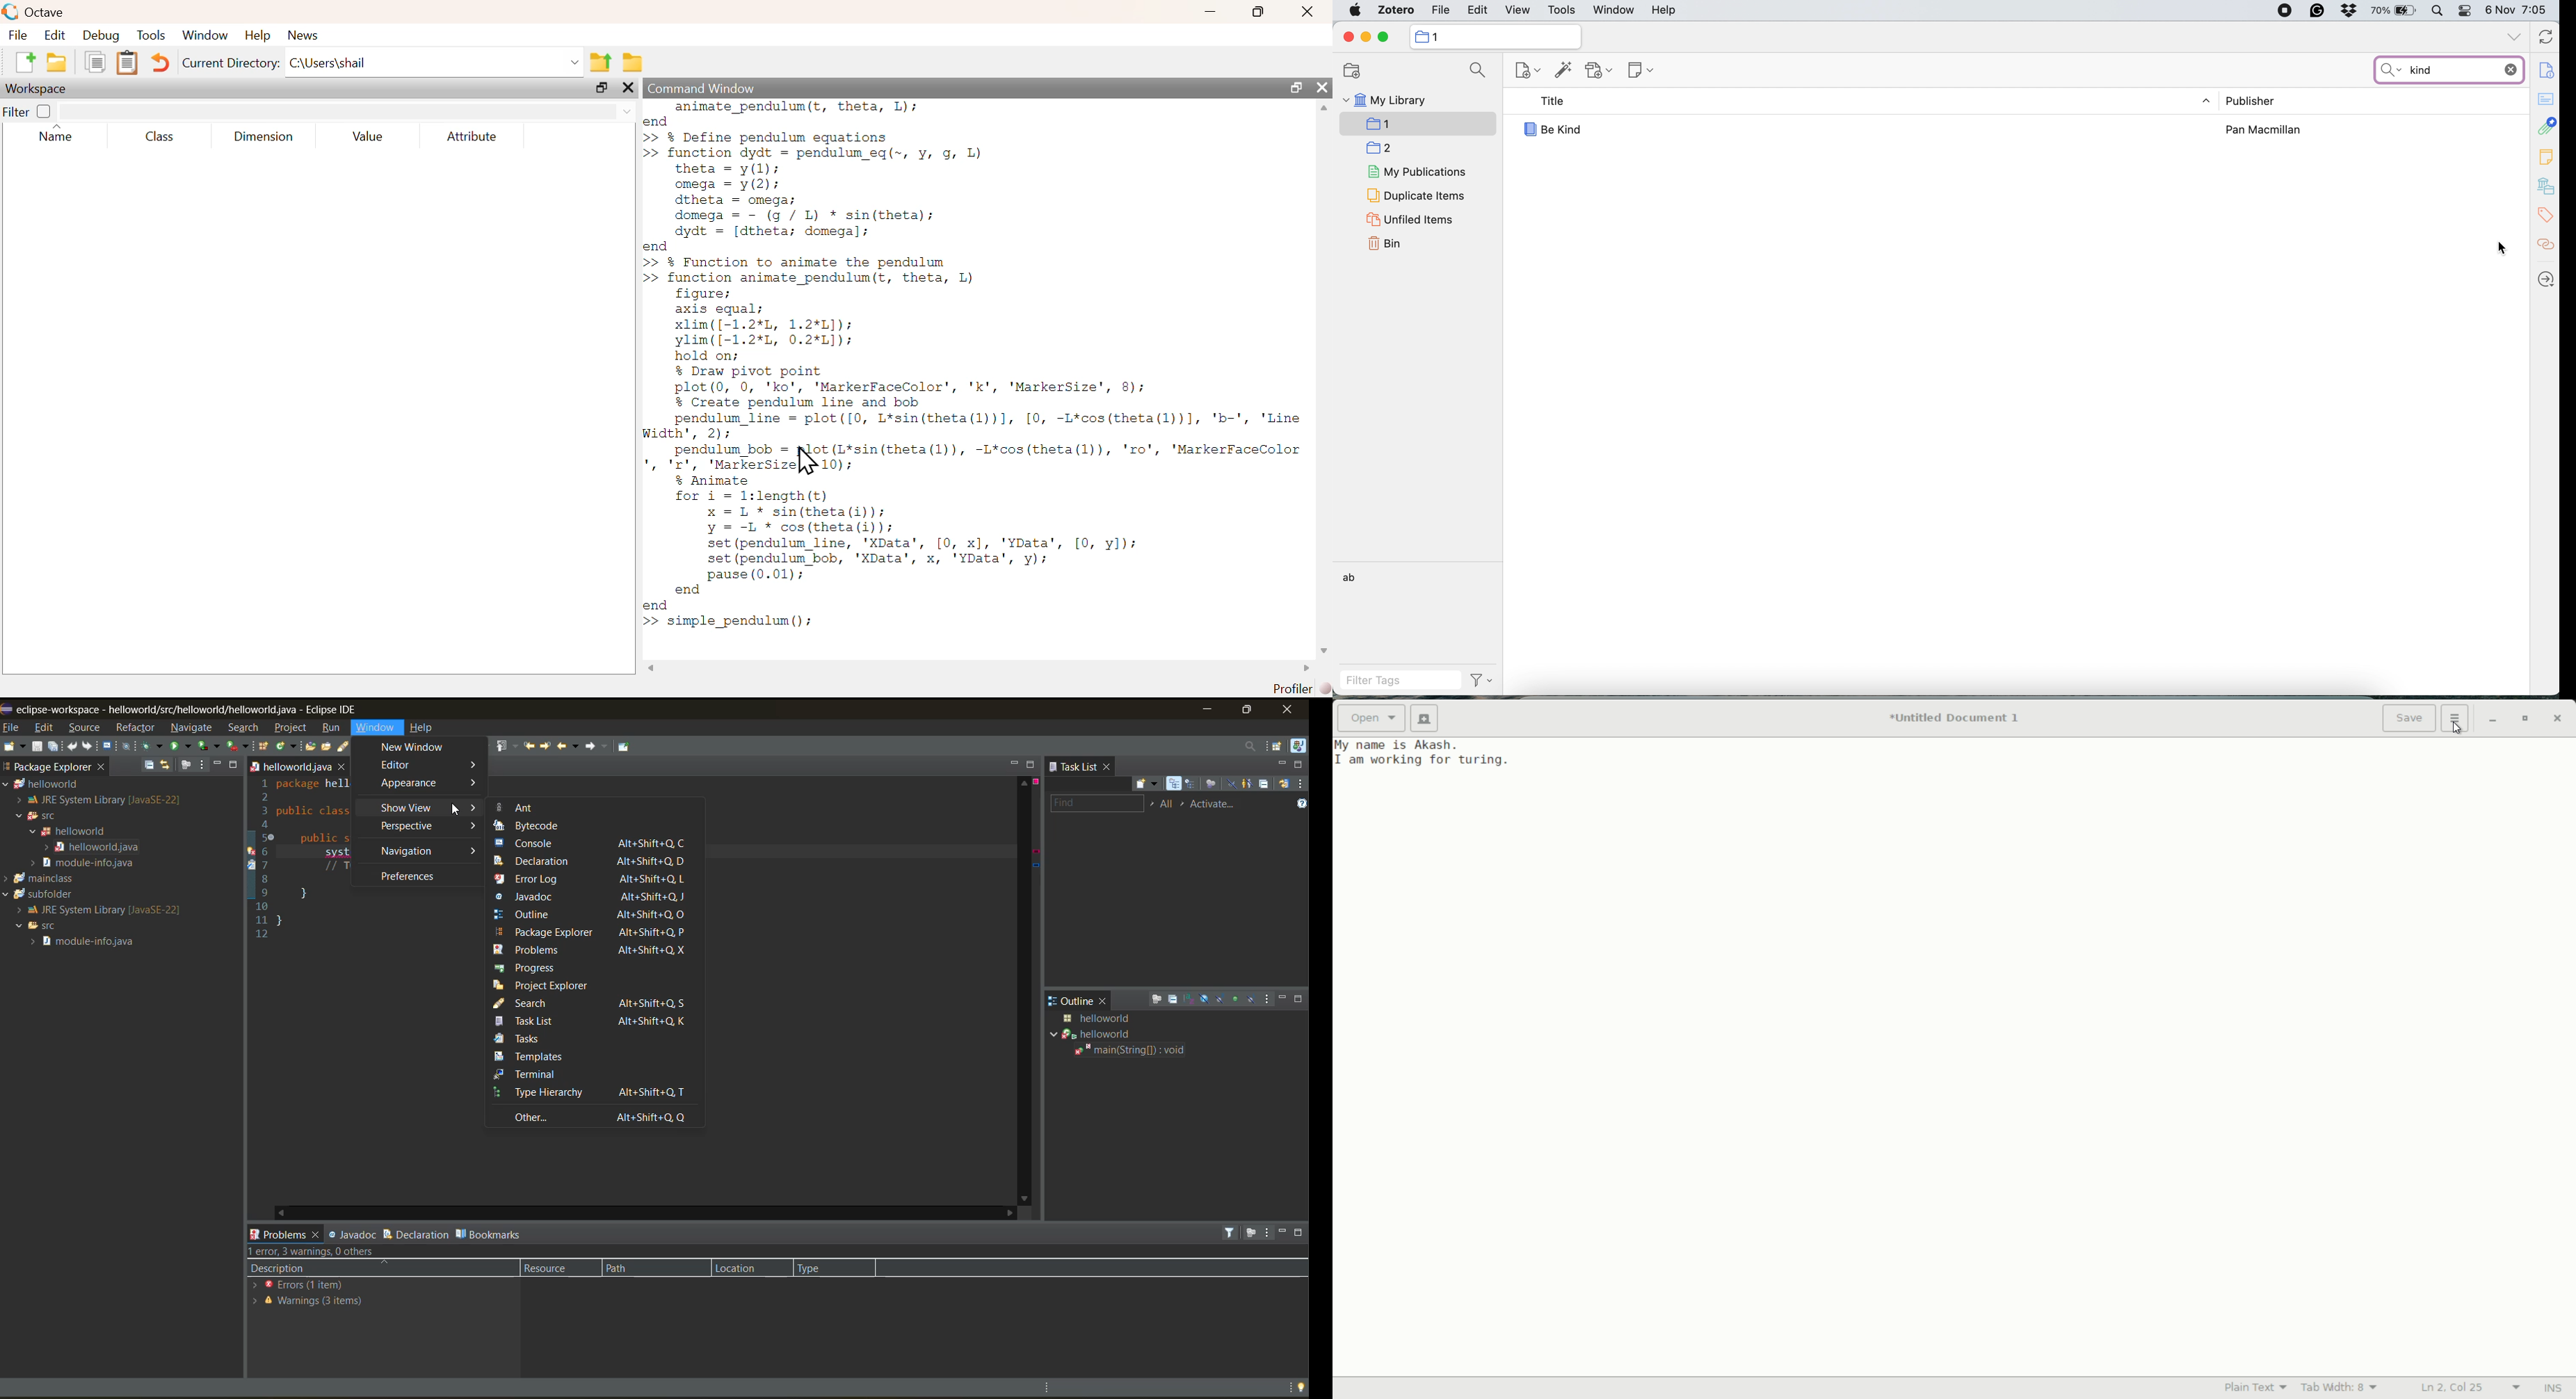  Describe the element at coordinates (597, 1093) in the screenshot. I see `type hierarchy` at that location.